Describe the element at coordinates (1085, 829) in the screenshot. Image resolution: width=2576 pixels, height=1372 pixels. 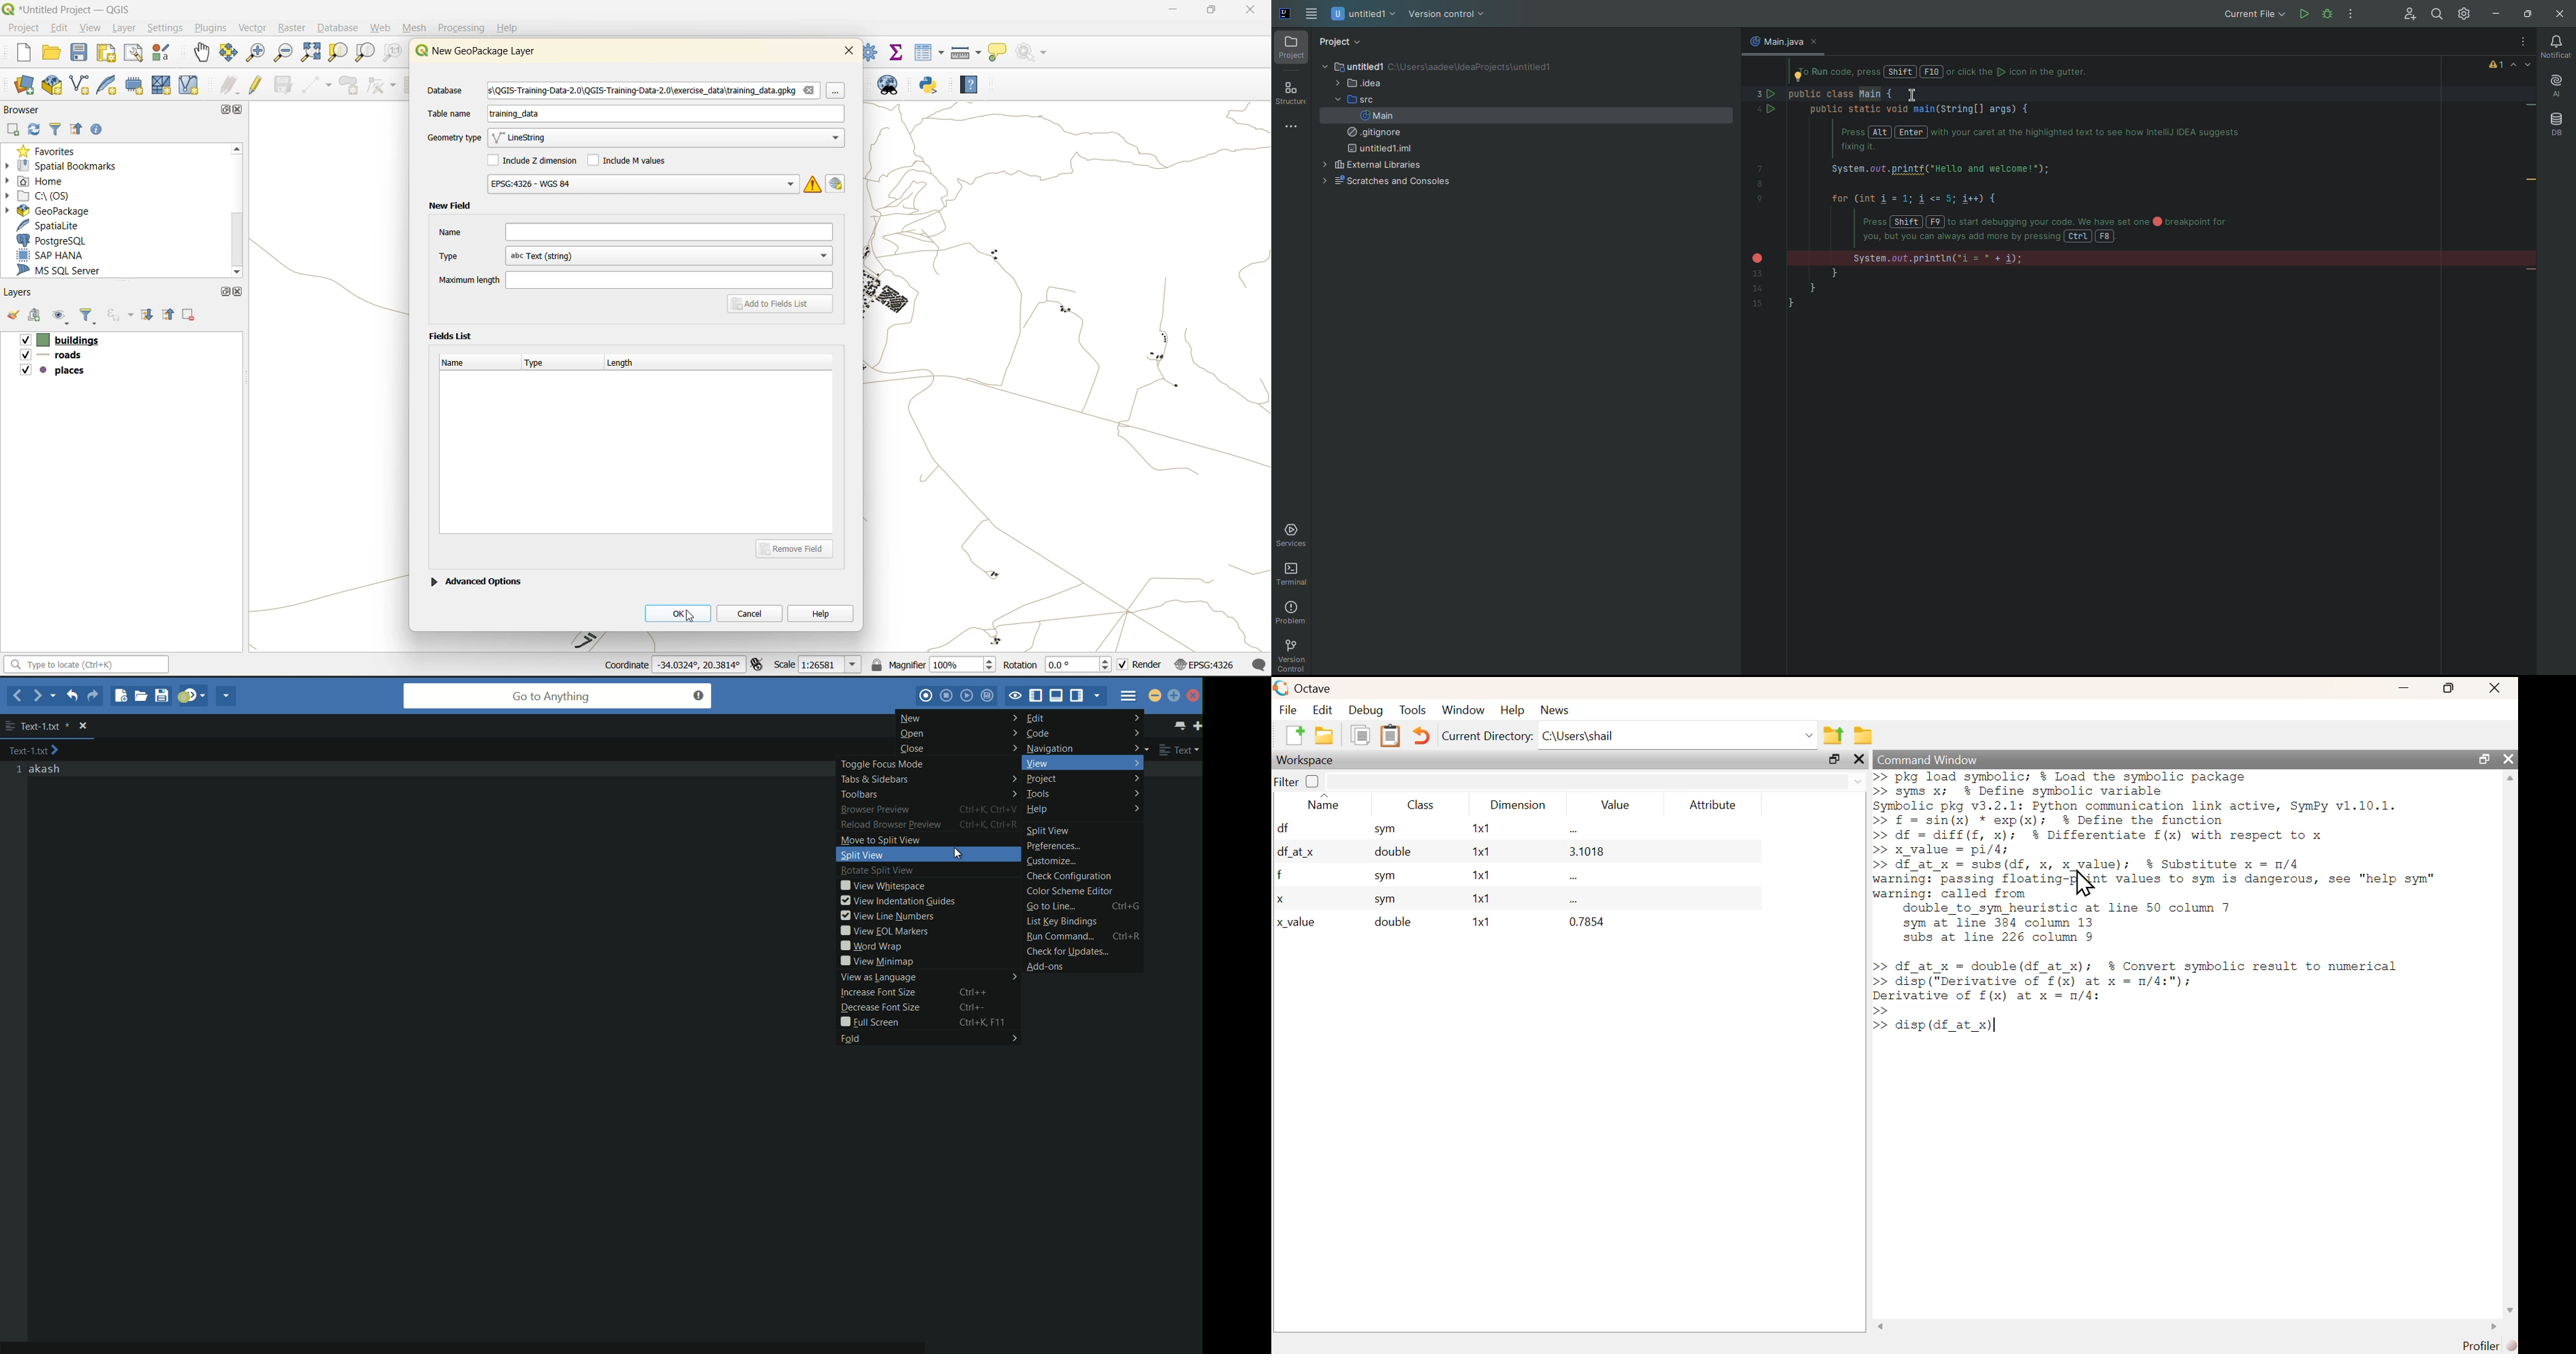
I see `split view` at that location.